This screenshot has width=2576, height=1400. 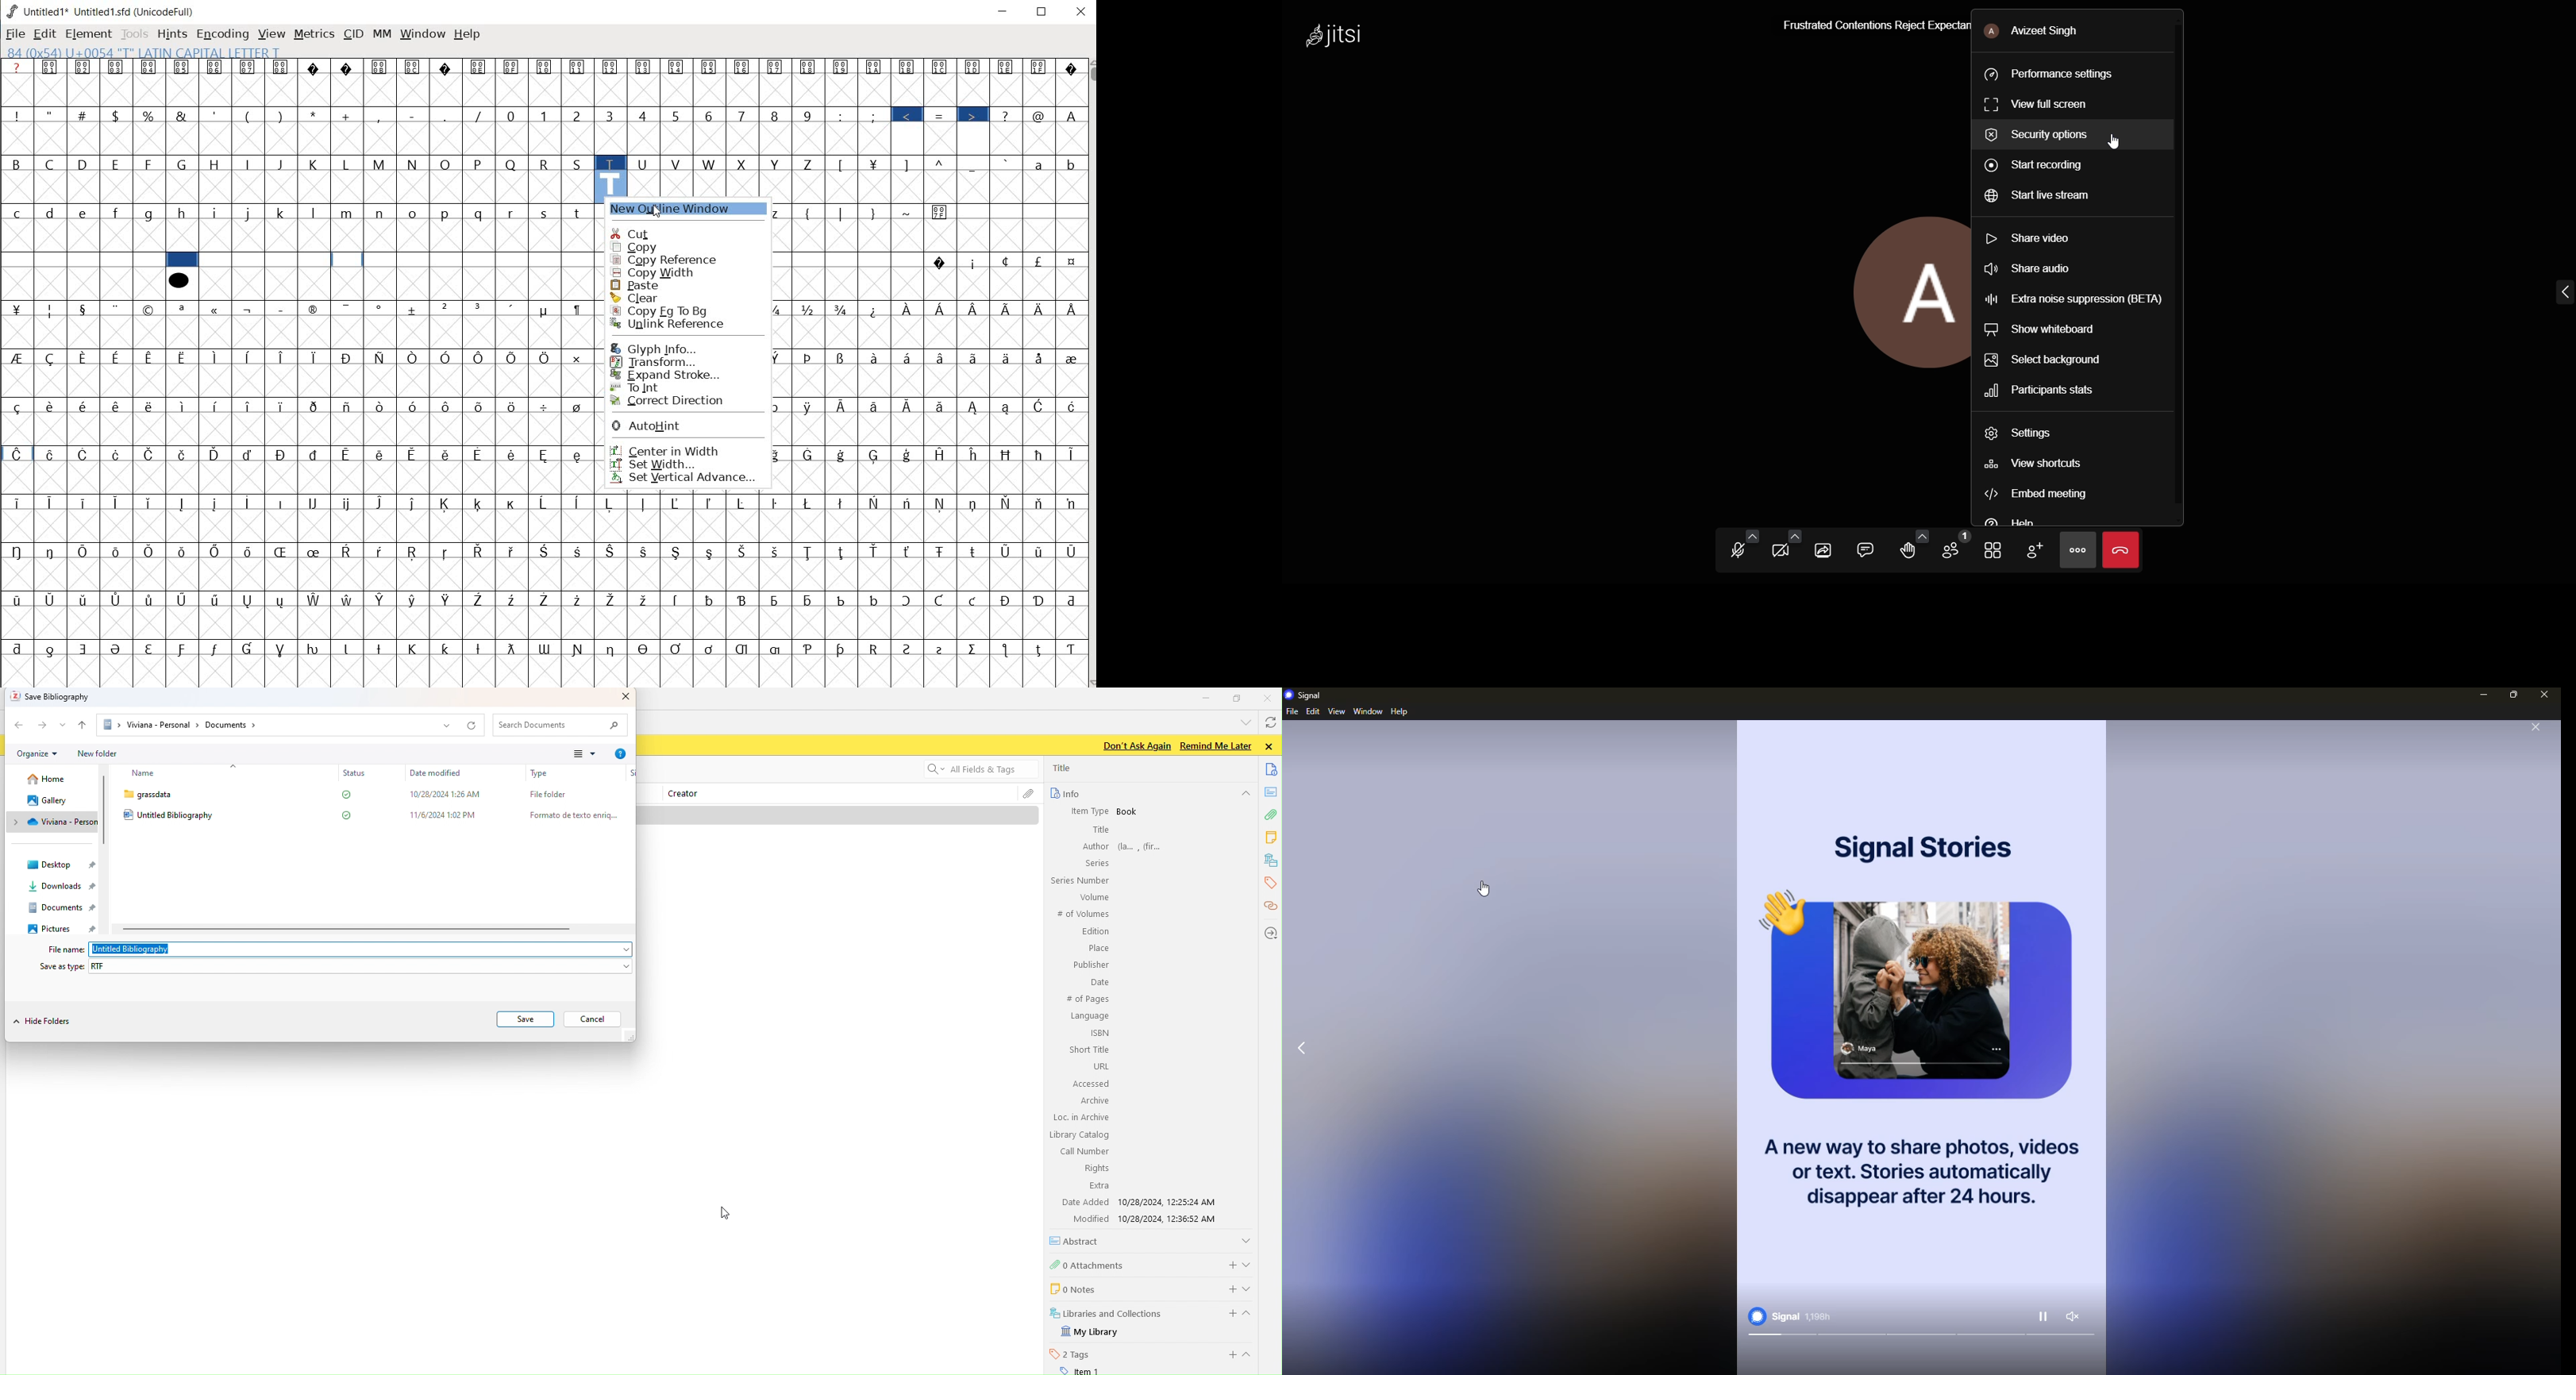 What do you see at coordinates (1008, 357) in the screenshot?
I see `Symbol` at bounding box center [1008, 357].